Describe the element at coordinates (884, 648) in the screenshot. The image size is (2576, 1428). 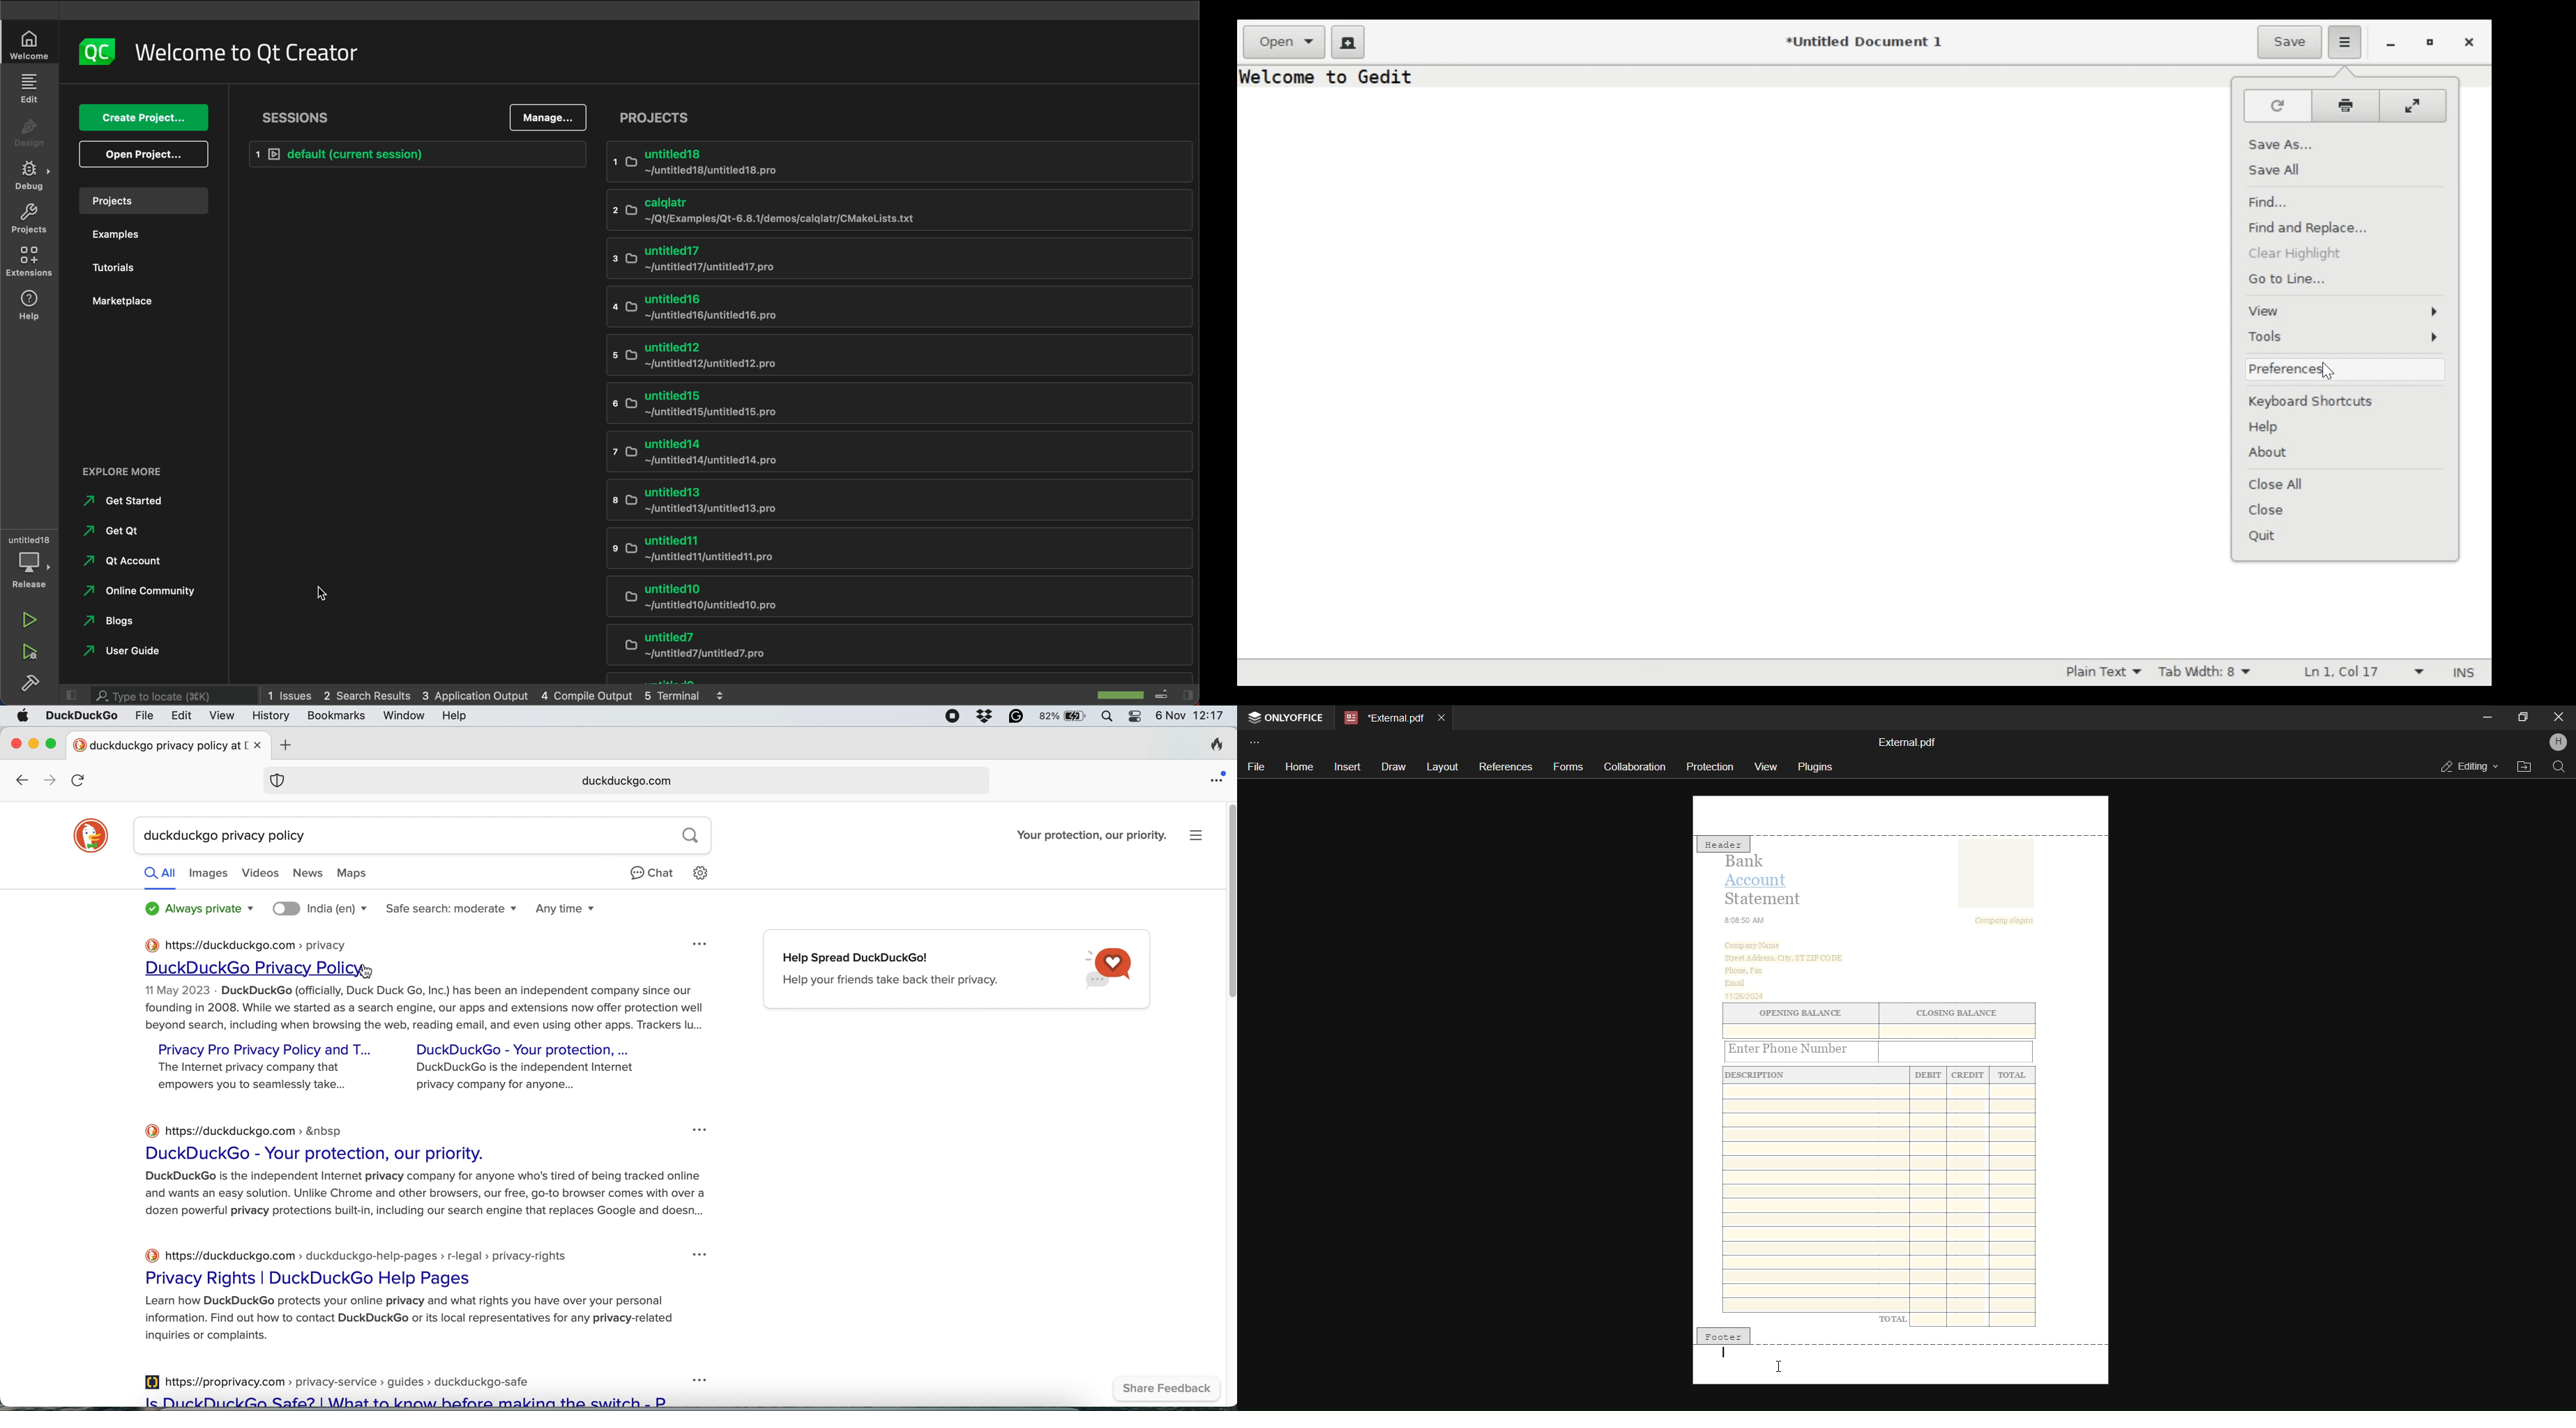
I see `untitled7` at that location.